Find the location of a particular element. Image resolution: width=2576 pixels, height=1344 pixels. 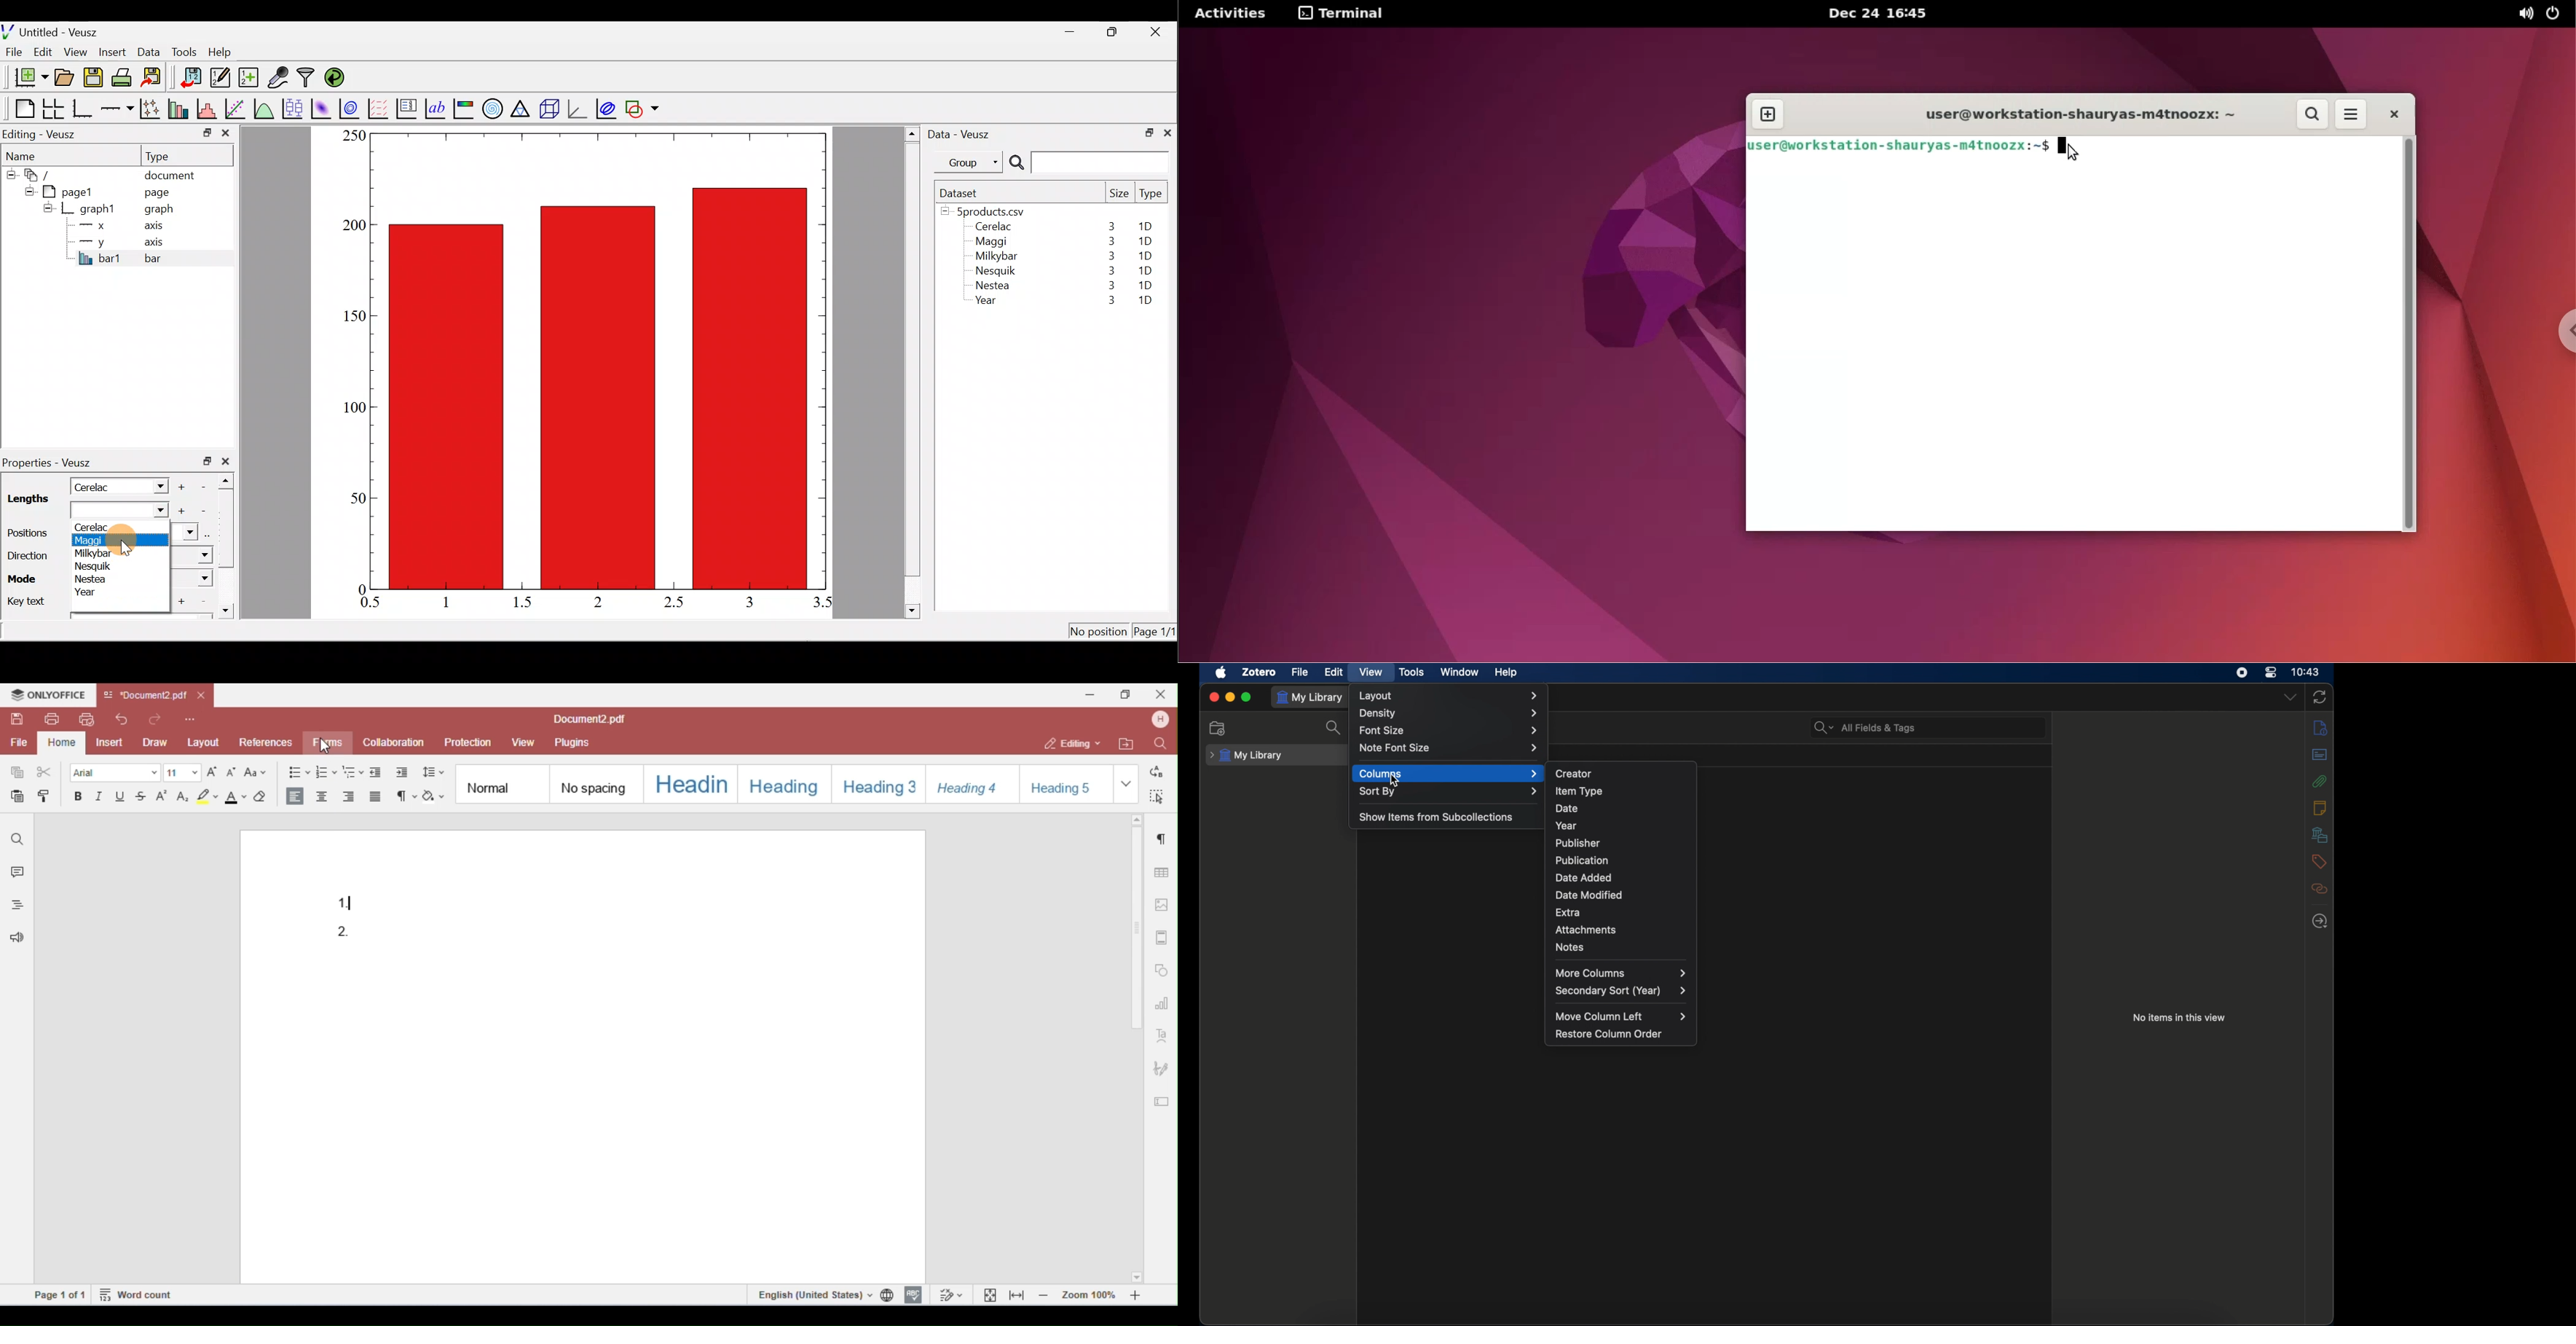

50 is located at coordinates (357, 497).